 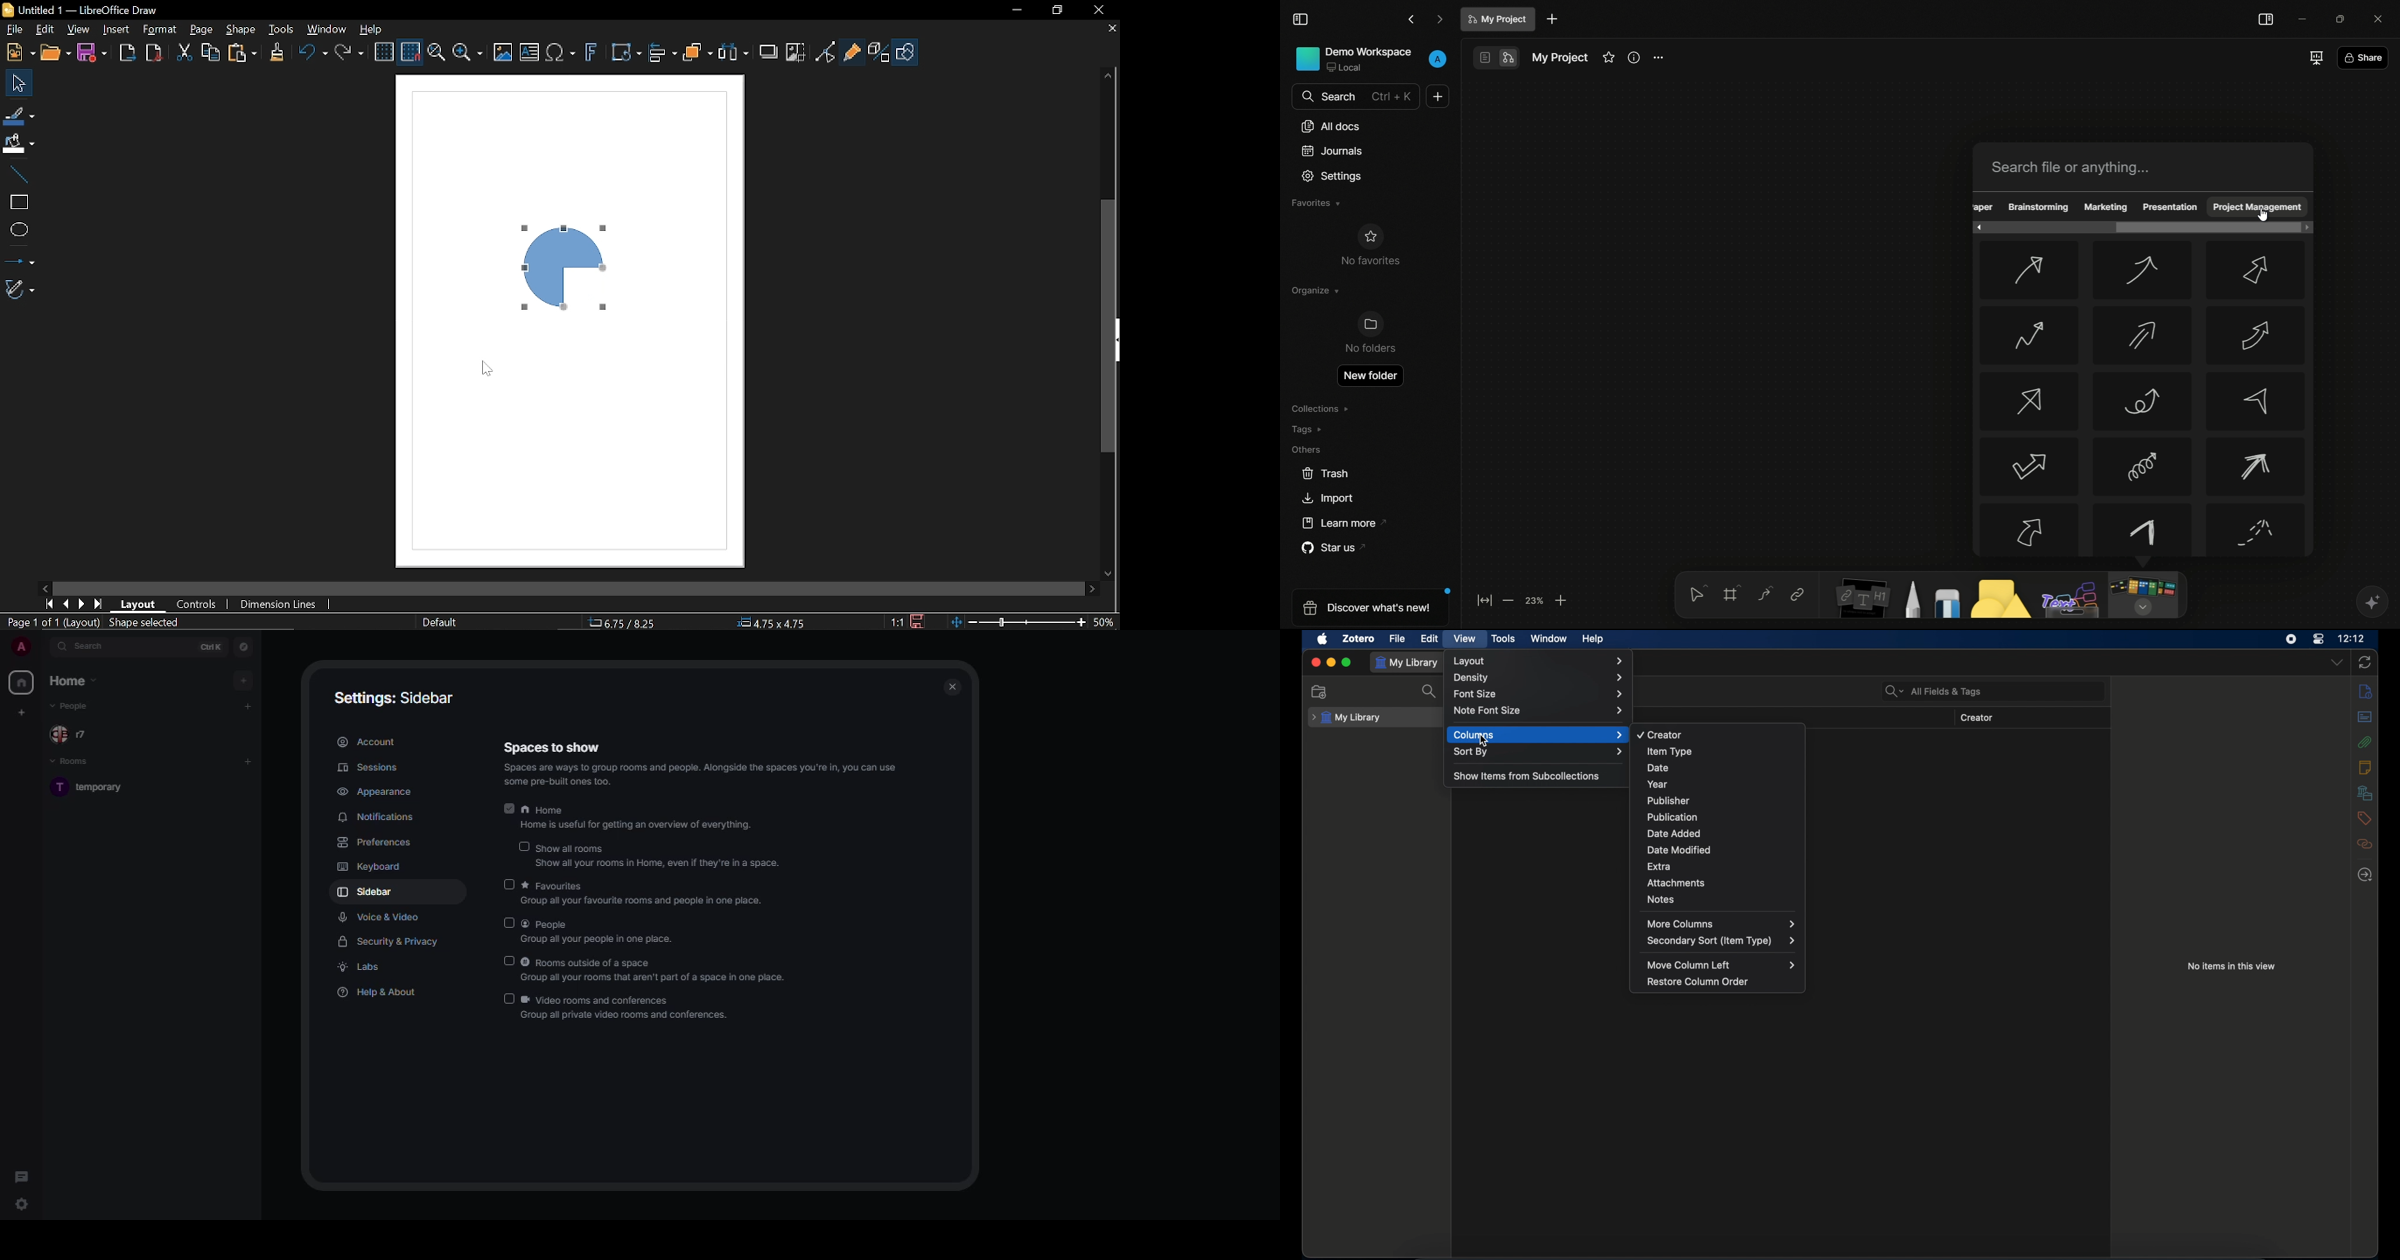 I want to click on full screen, so click(x=2315, y=57).